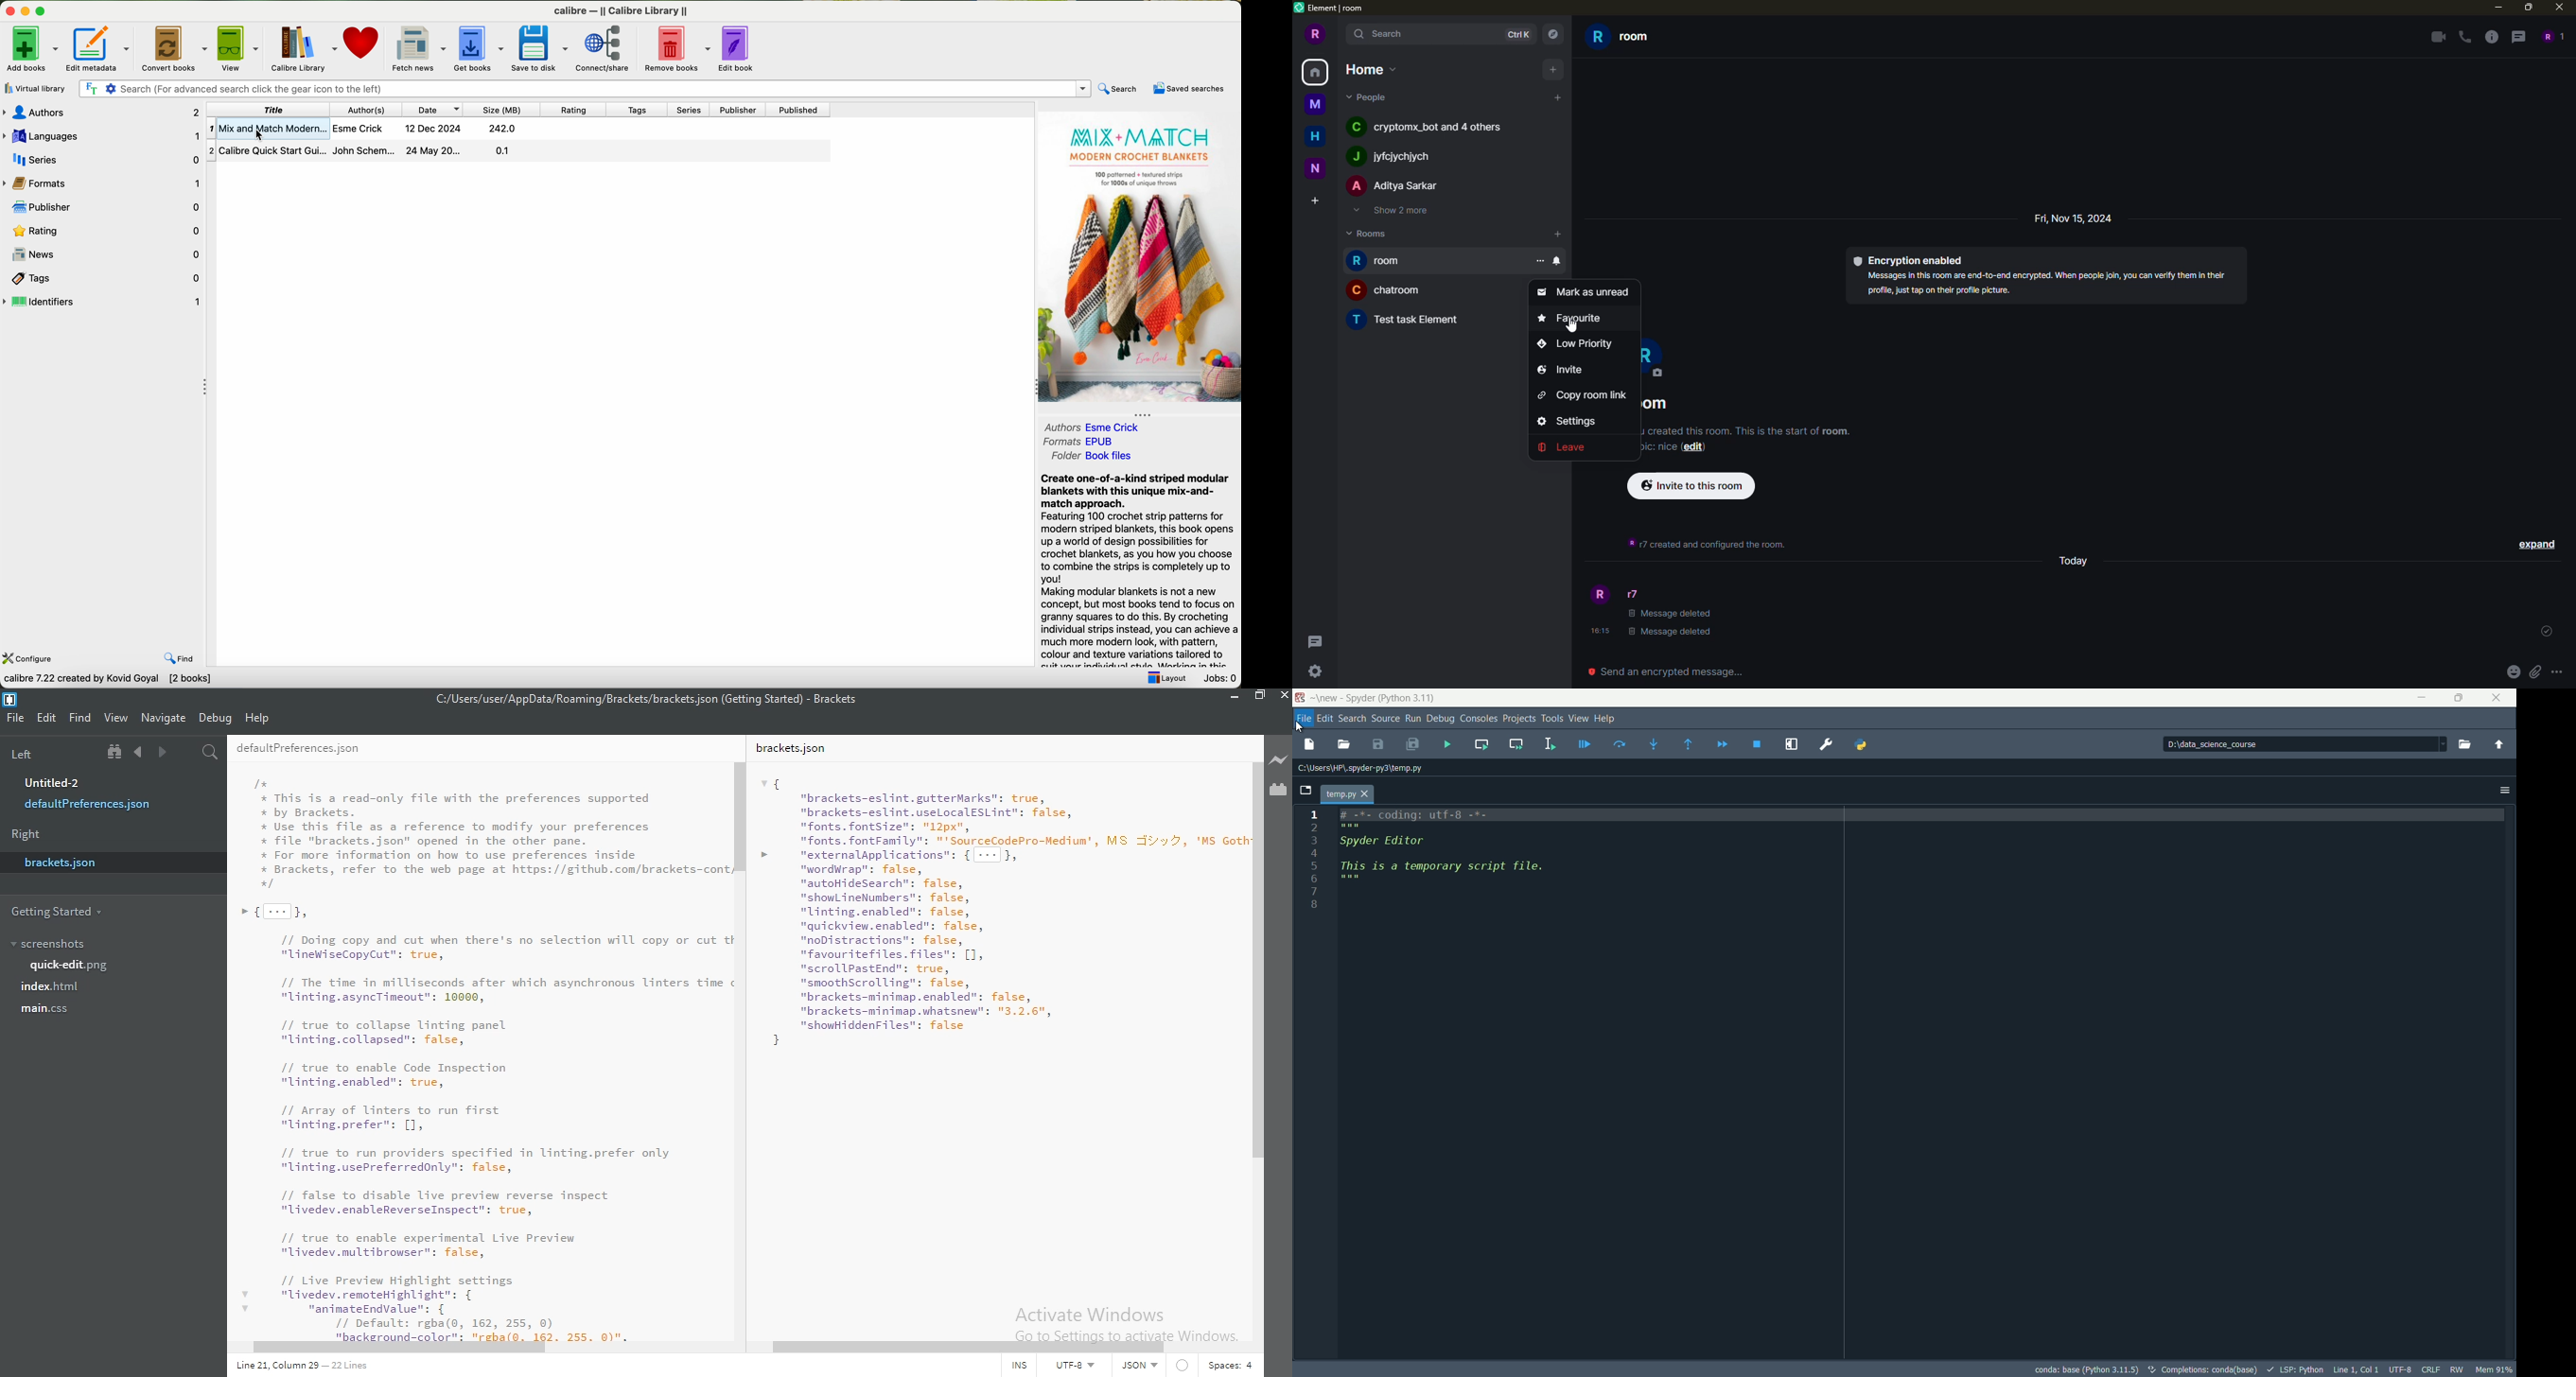 The width and height of the screenshot is (2576, 1400). I want to click on rating, so click(573, 109).